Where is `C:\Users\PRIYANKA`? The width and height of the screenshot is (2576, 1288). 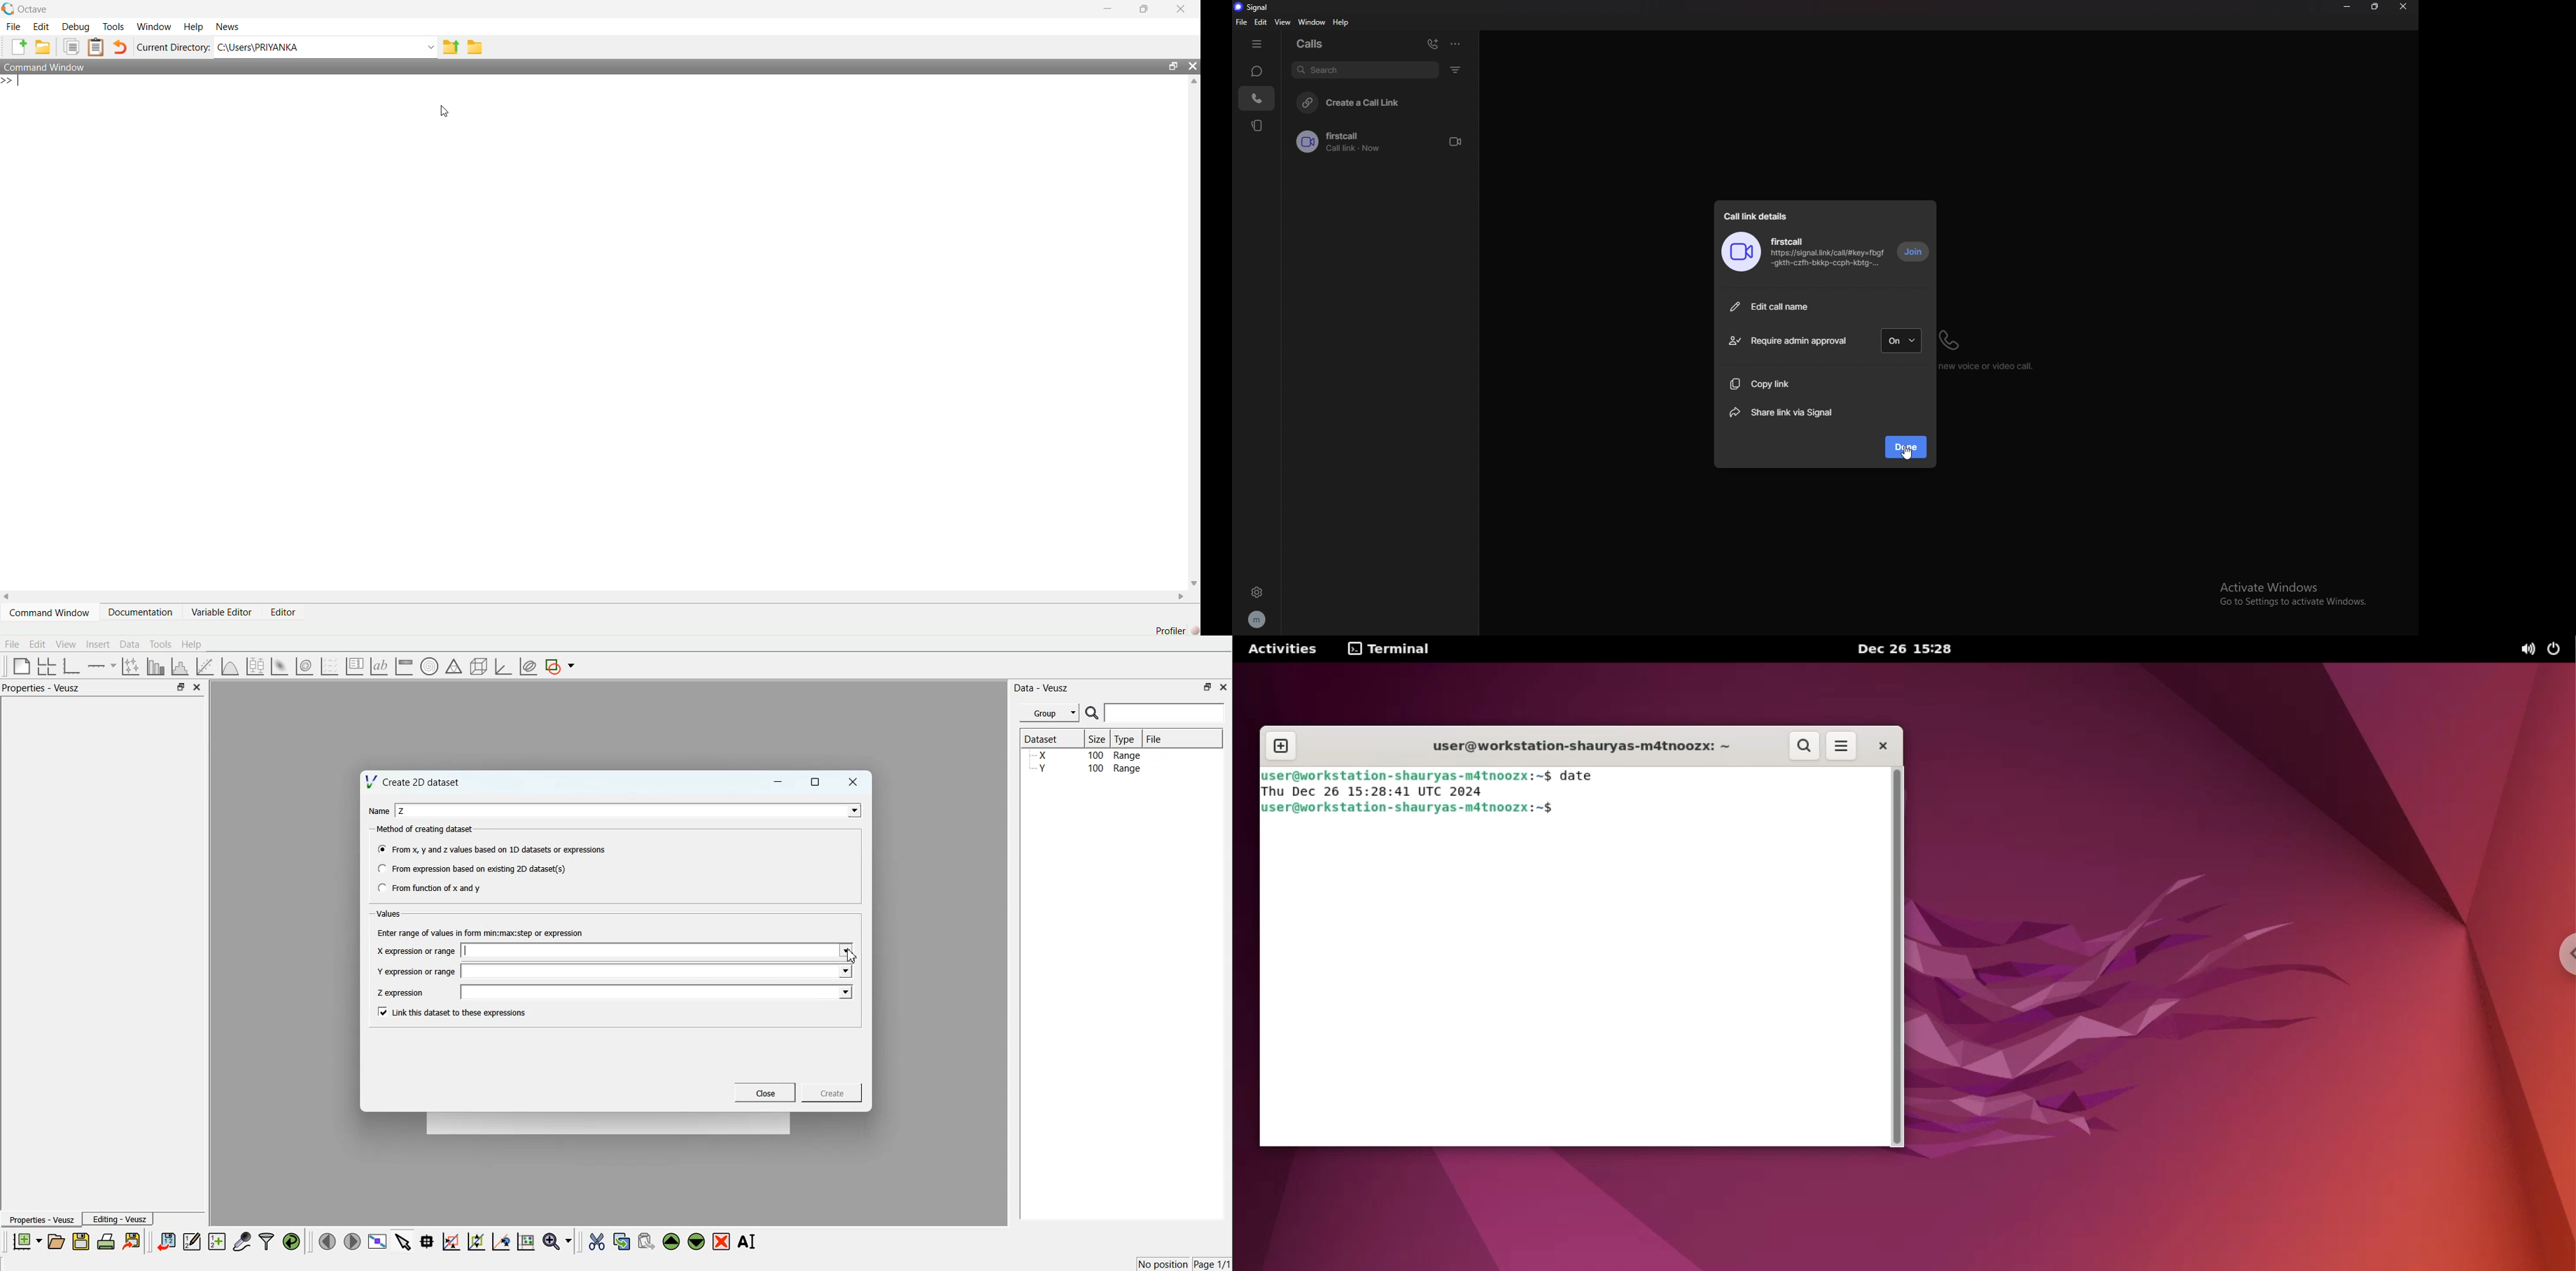 C:\Users\PRIYANKA is located at coordinates (318, 47).